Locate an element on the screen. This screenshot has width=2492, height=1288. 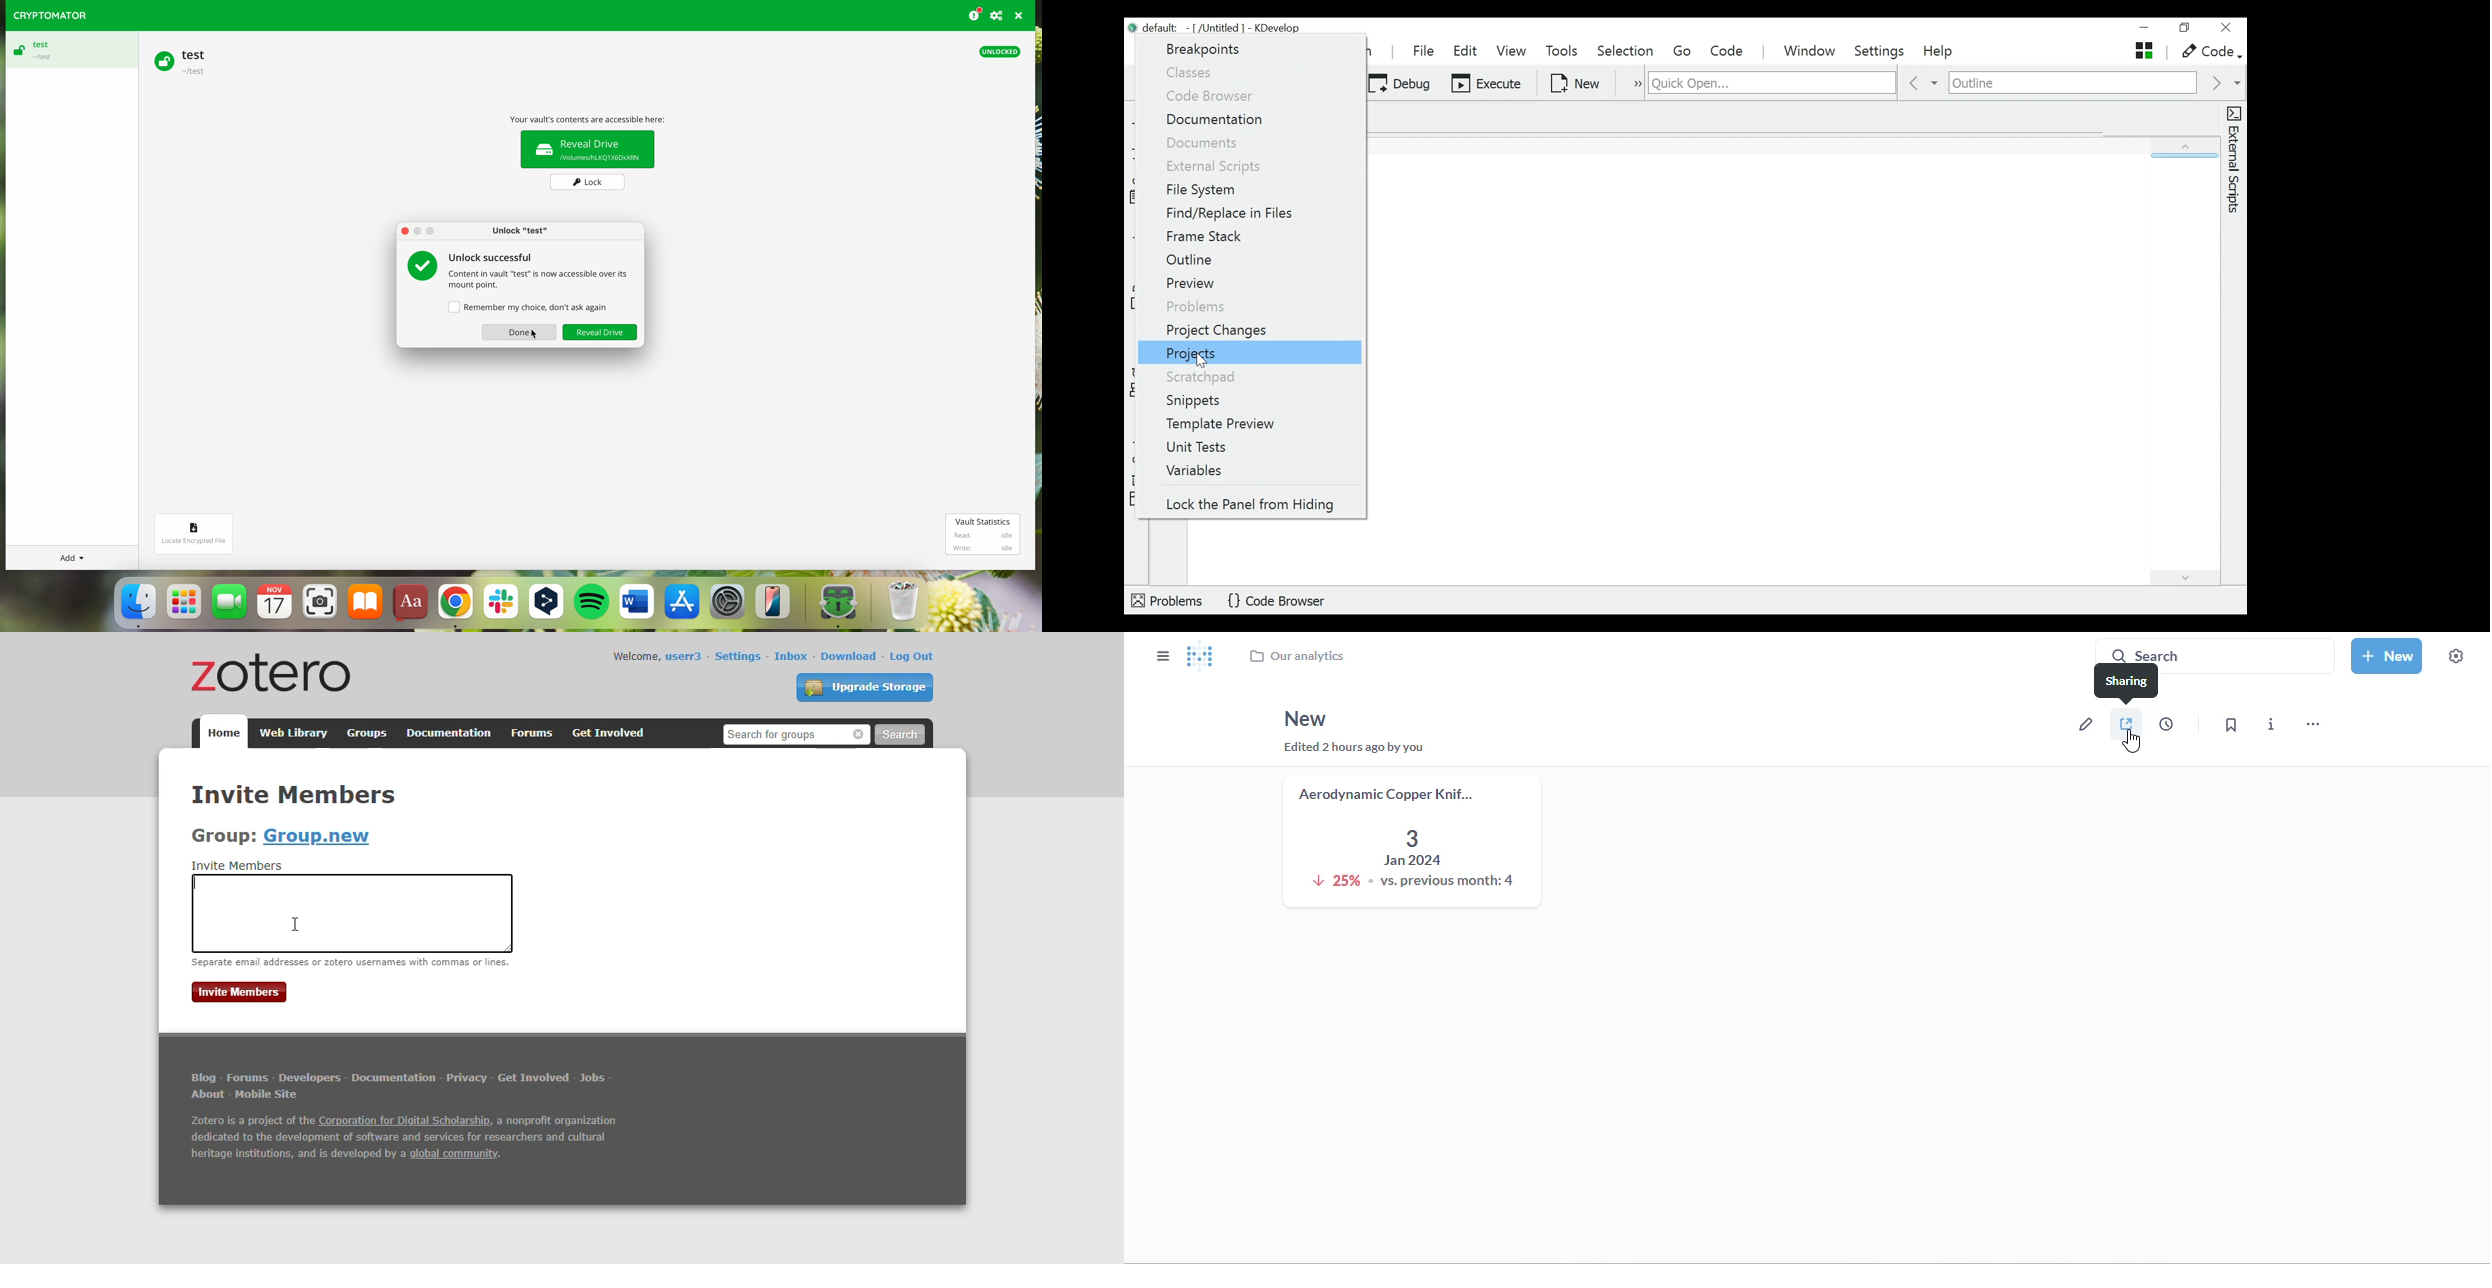
upgrade storage is located at coordinates (864, 687).